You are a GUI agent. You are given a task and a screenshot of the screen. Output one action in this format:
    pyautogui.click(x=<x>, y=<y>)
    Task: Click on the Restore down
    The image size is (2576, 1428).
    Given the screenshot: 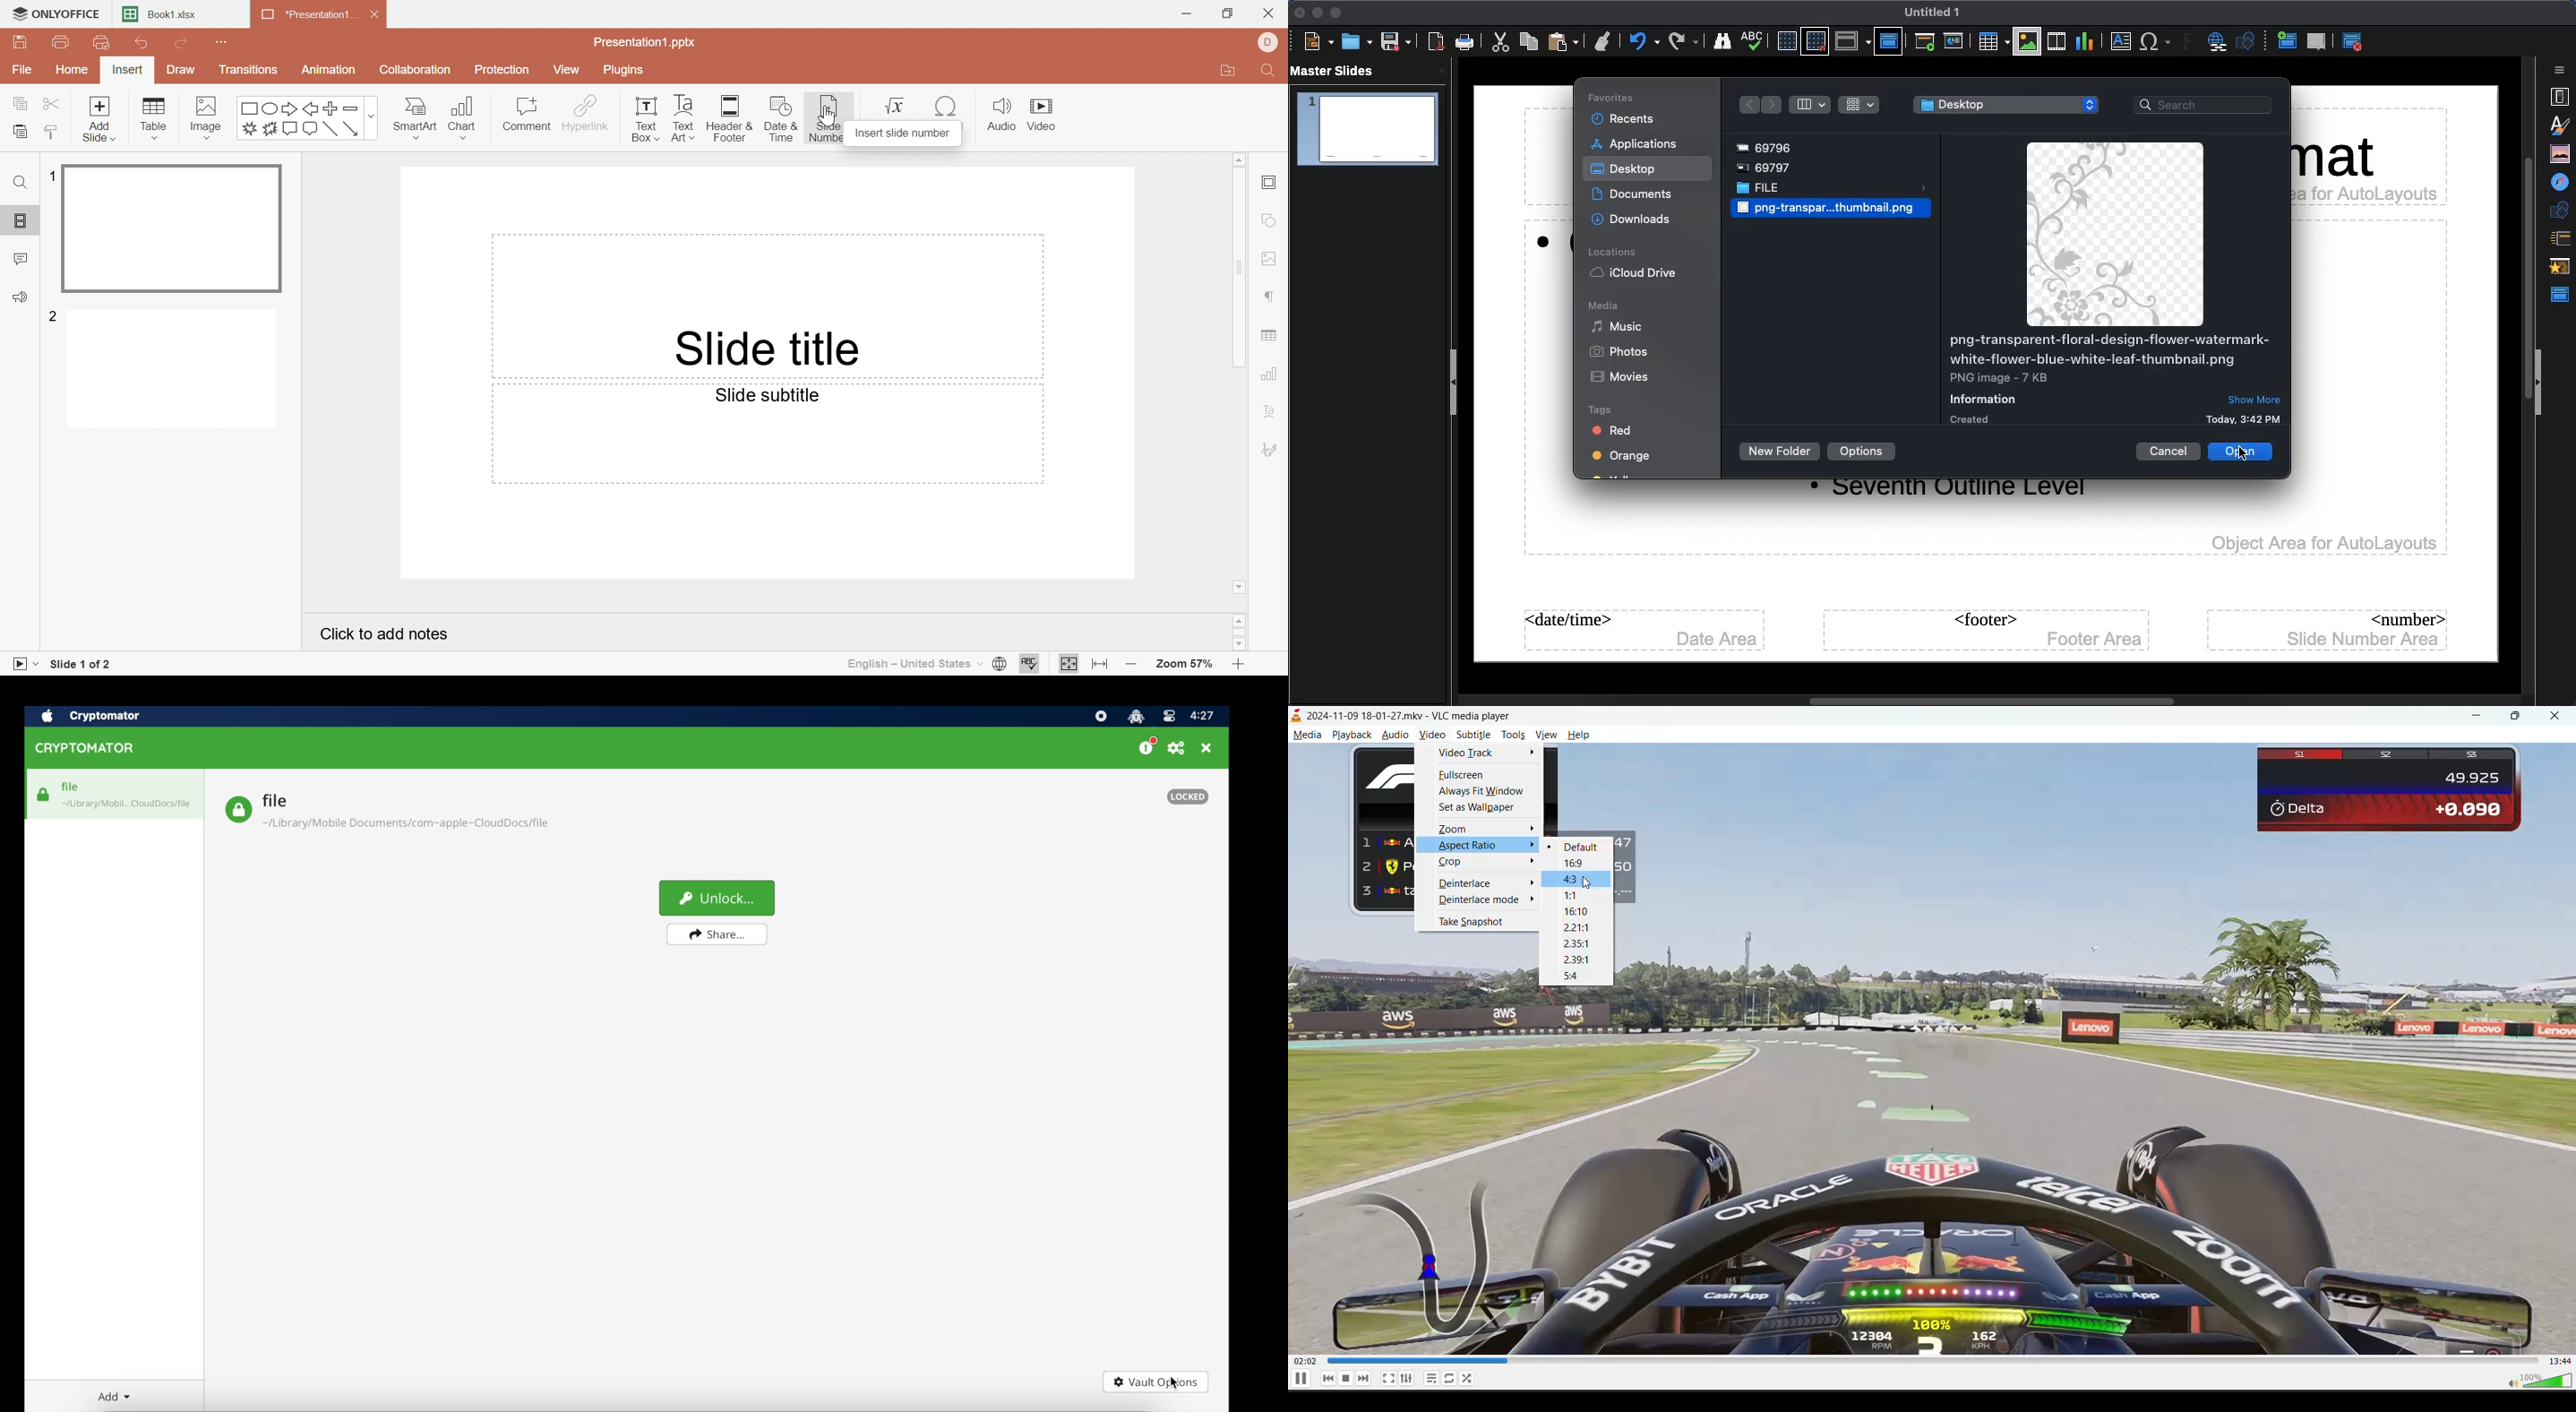 What is the action you would take?
    pyautogui.click(x=1230, y=13)
    